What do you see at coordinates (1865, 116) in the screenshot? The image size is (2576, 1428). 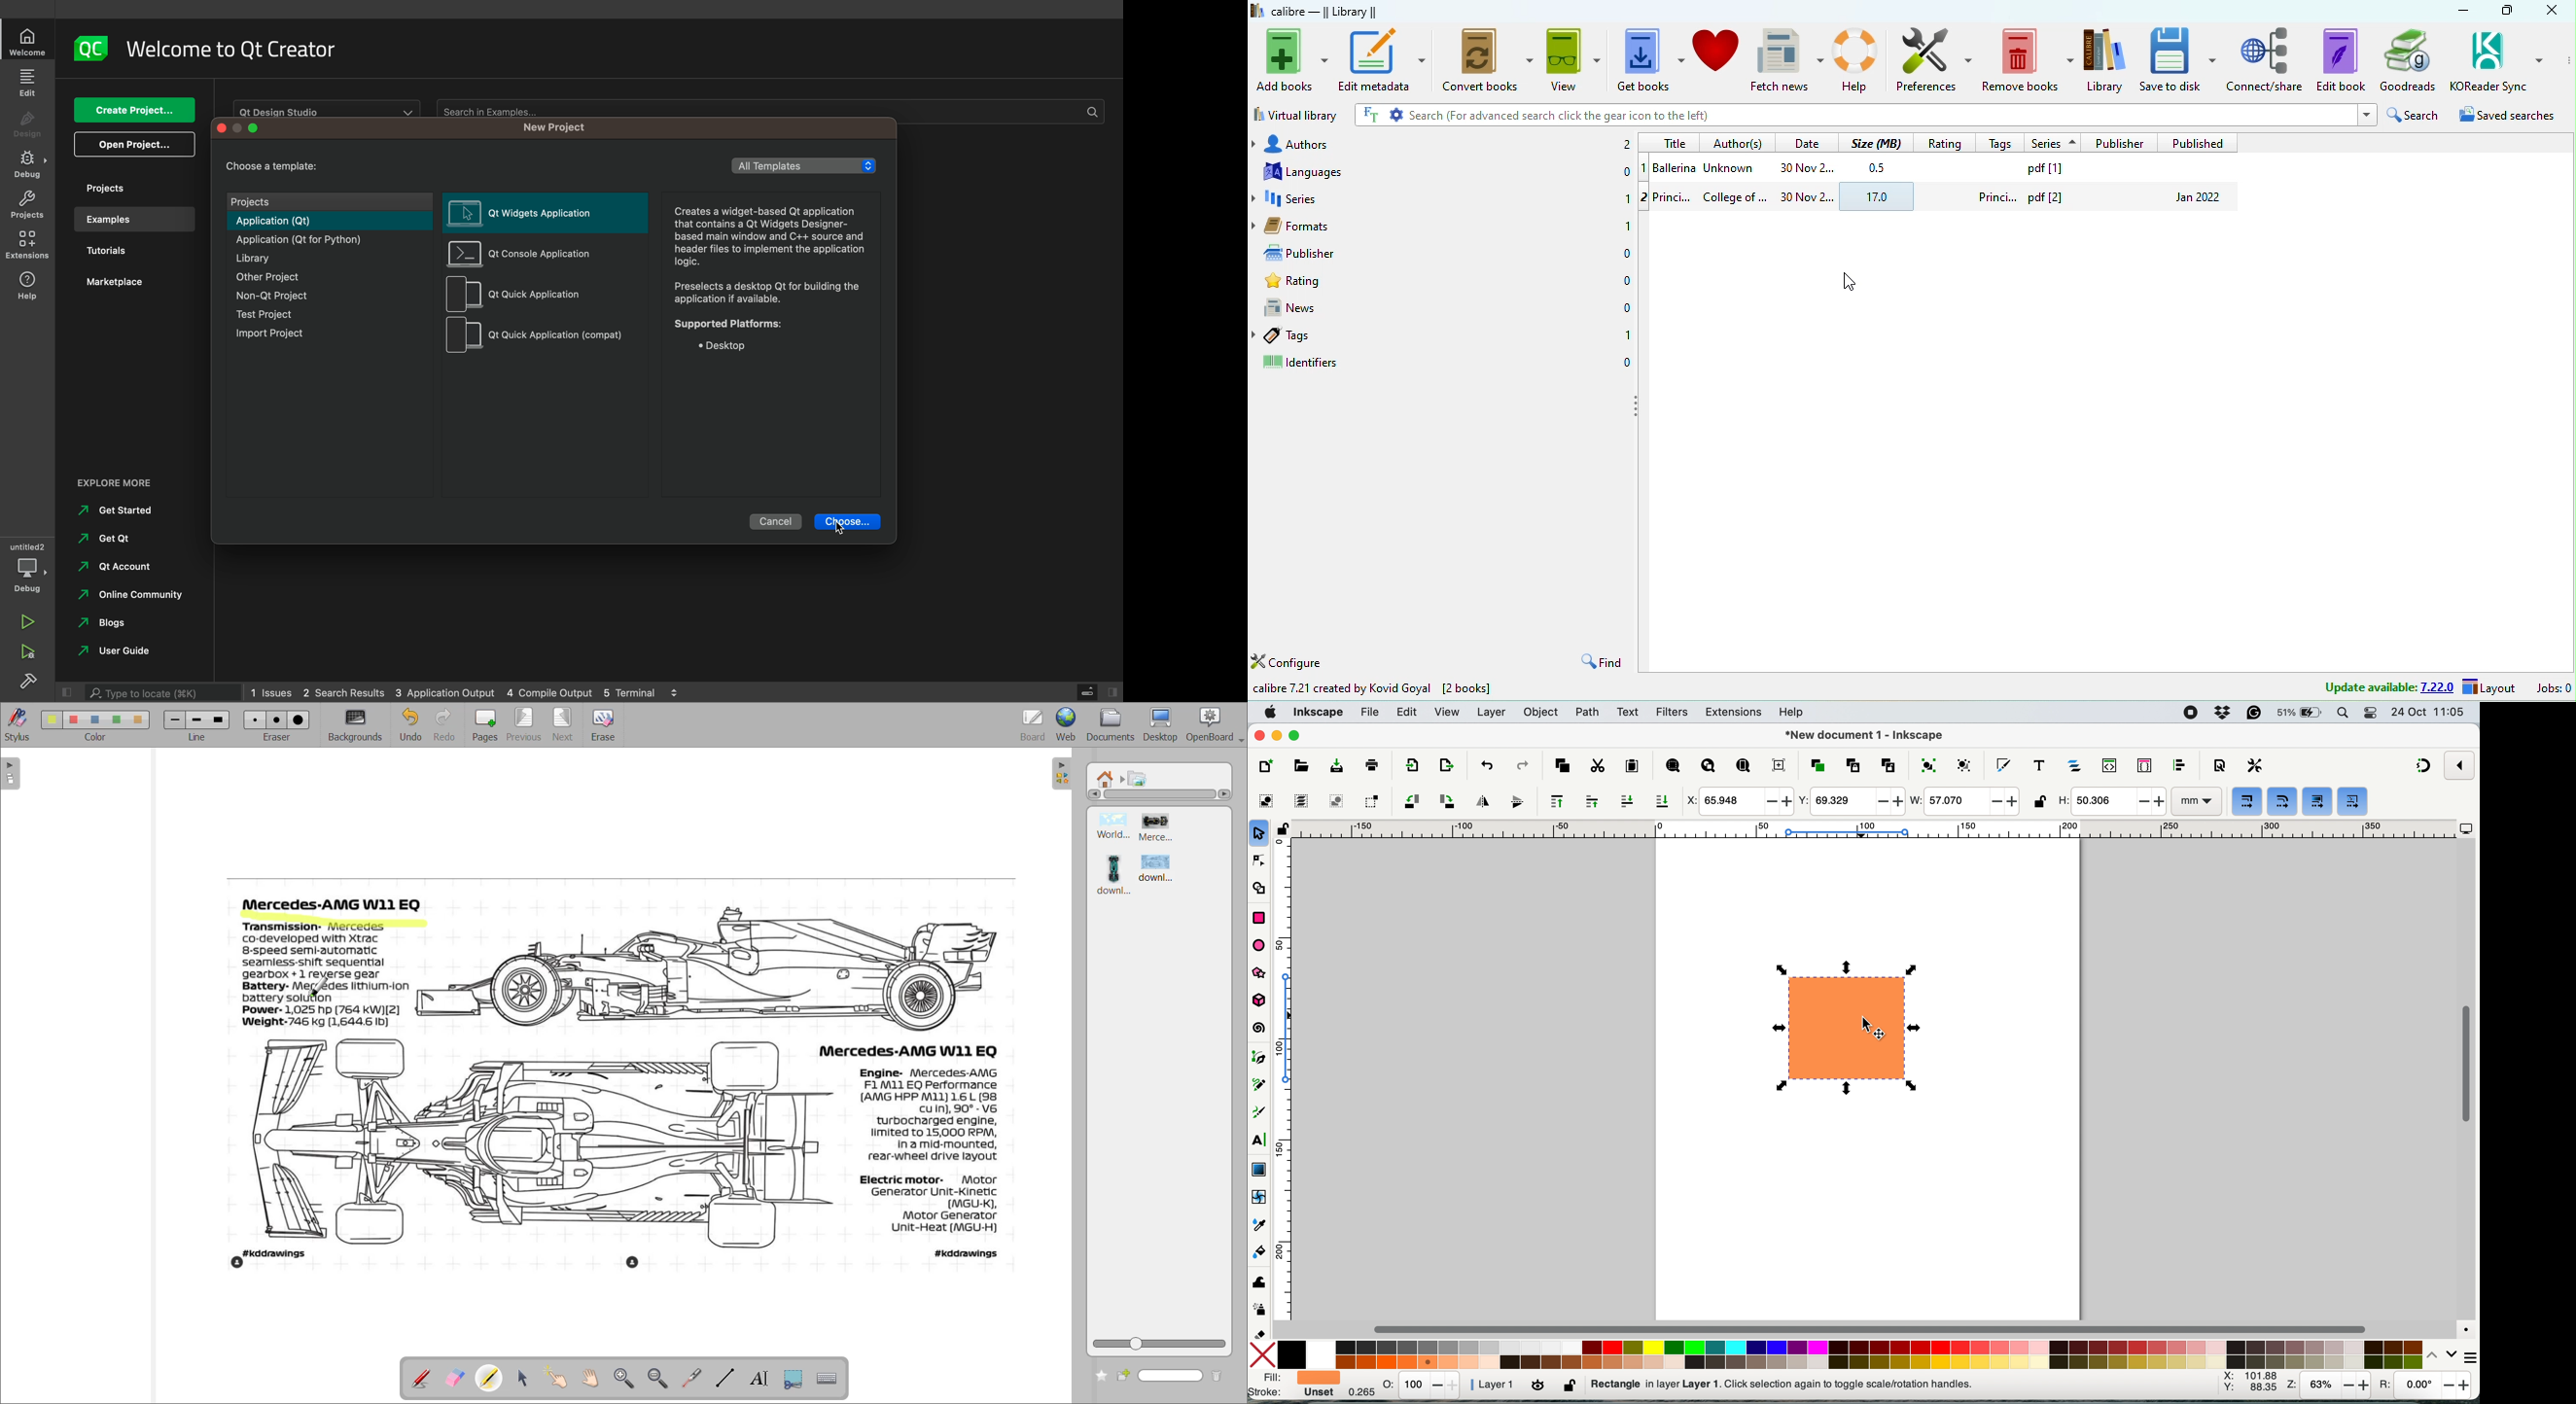 I see `search (for advanced search click the gear icon to the left)` at bounding box center [1865, 116].